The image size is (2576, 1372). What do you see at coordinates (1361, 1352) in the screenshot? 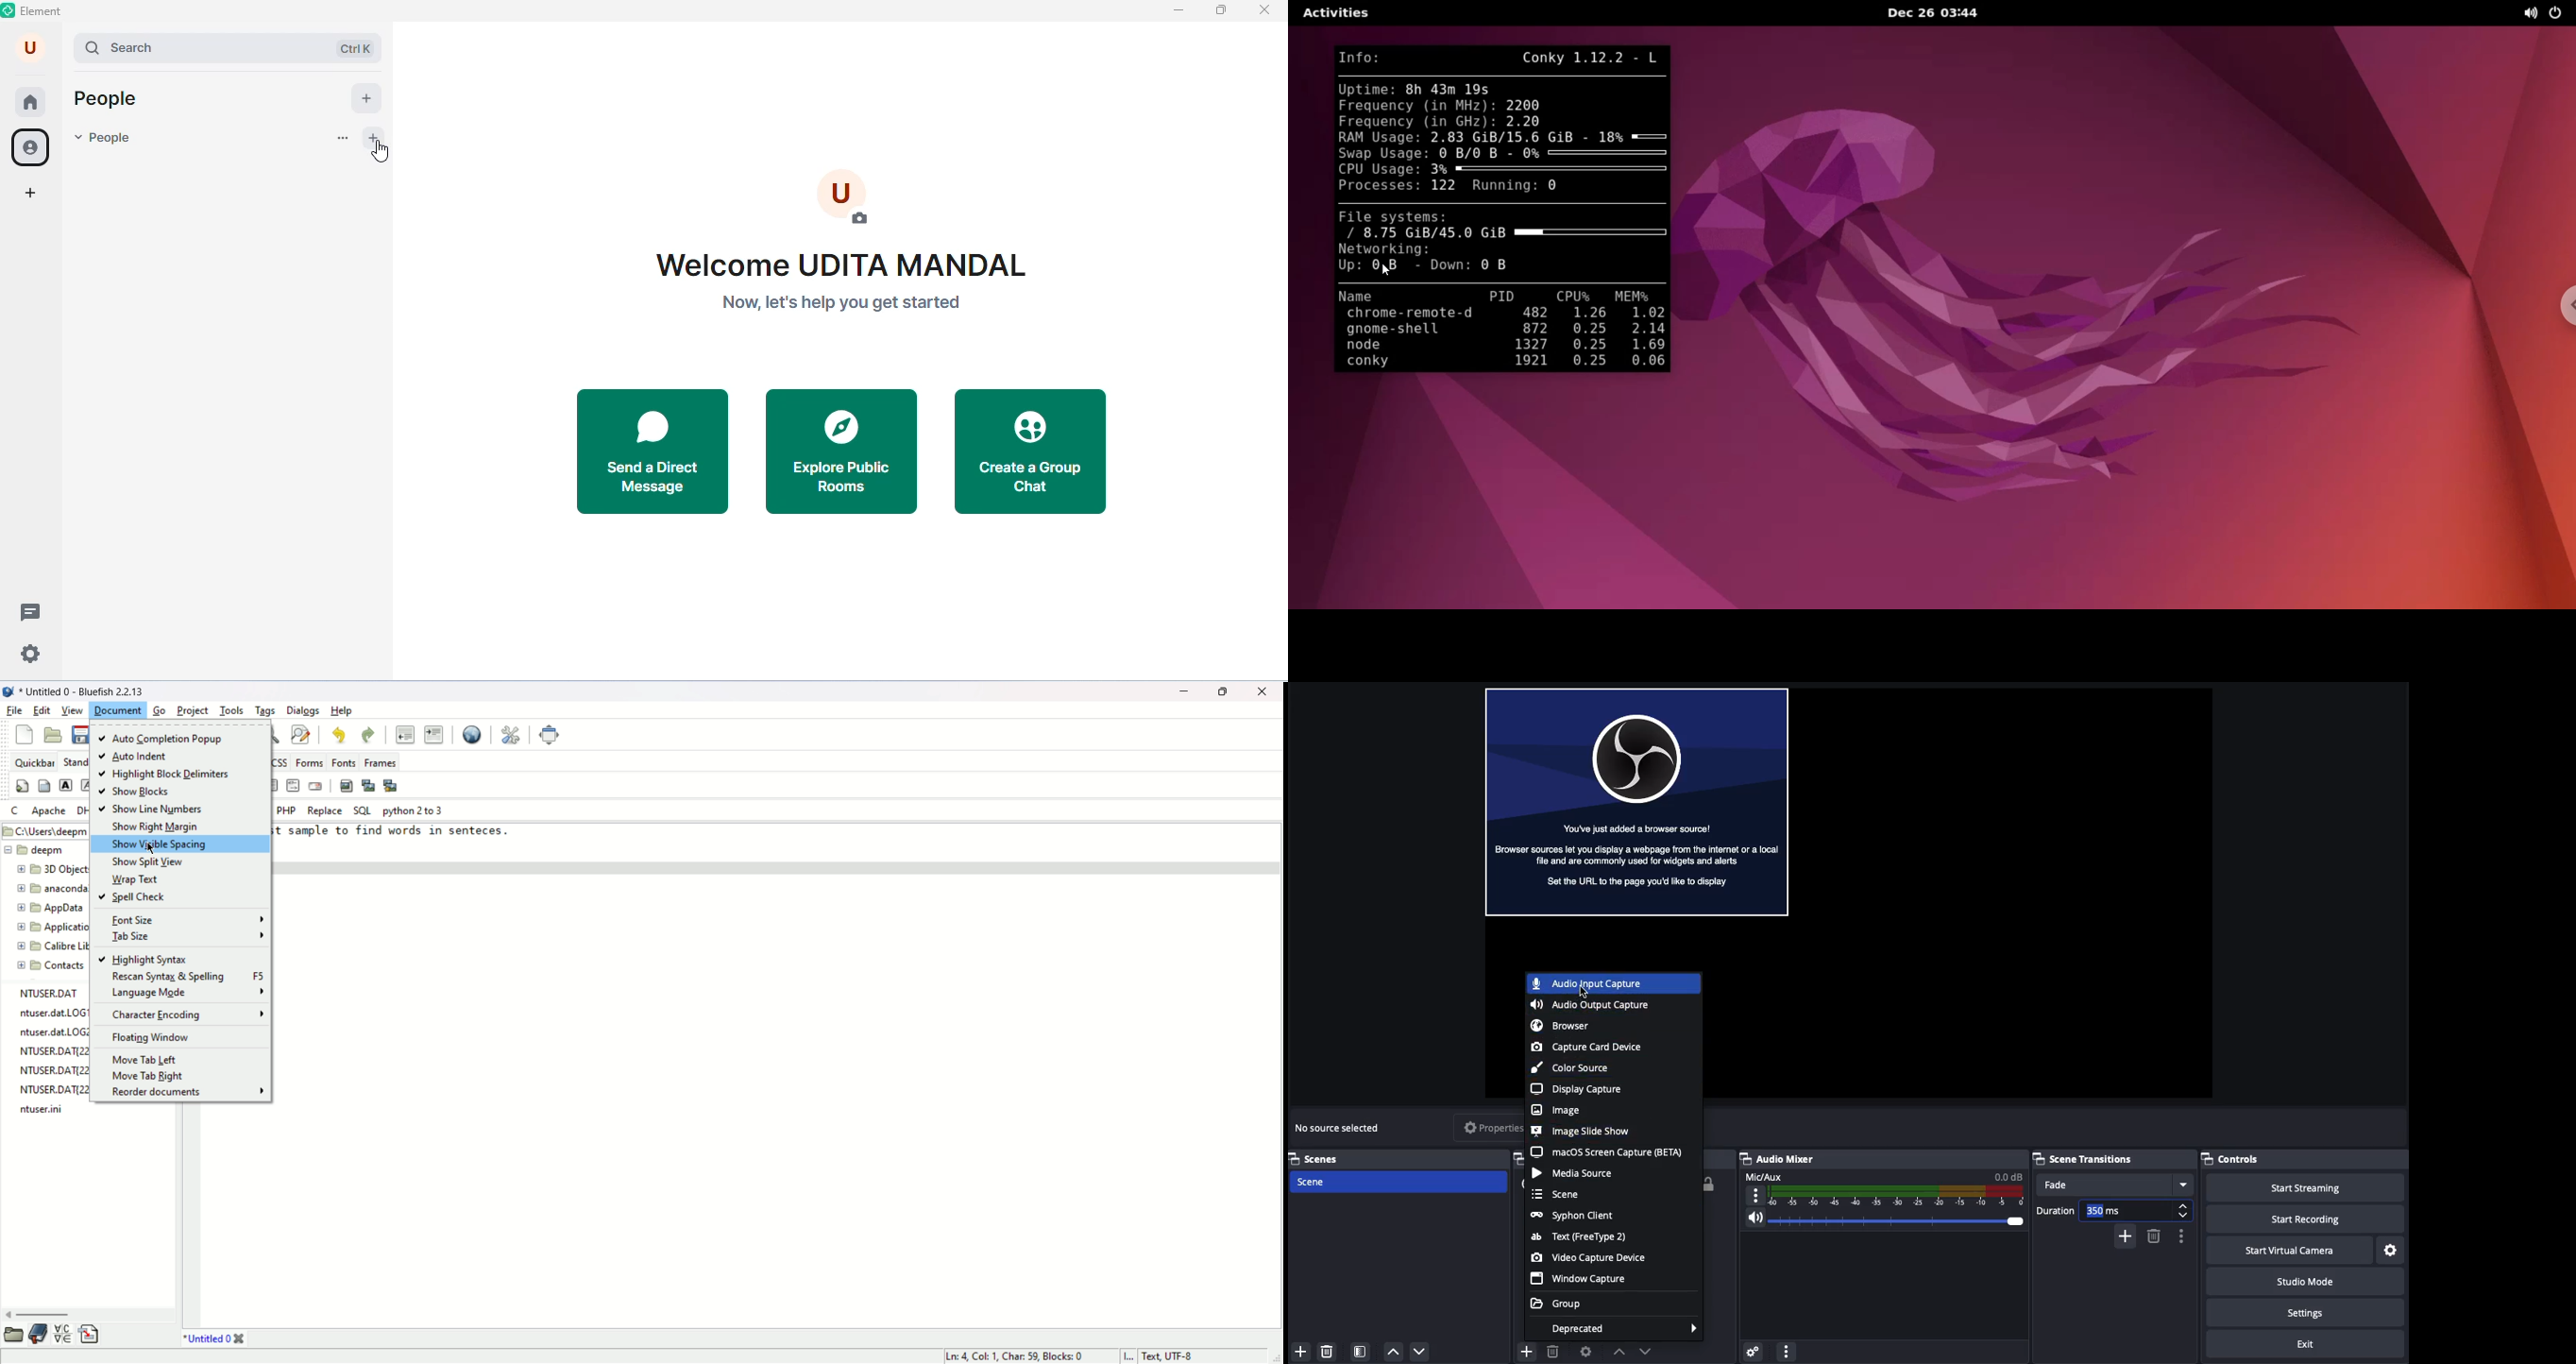
I see `Scene filter` at bounding box center [1361, 1352].